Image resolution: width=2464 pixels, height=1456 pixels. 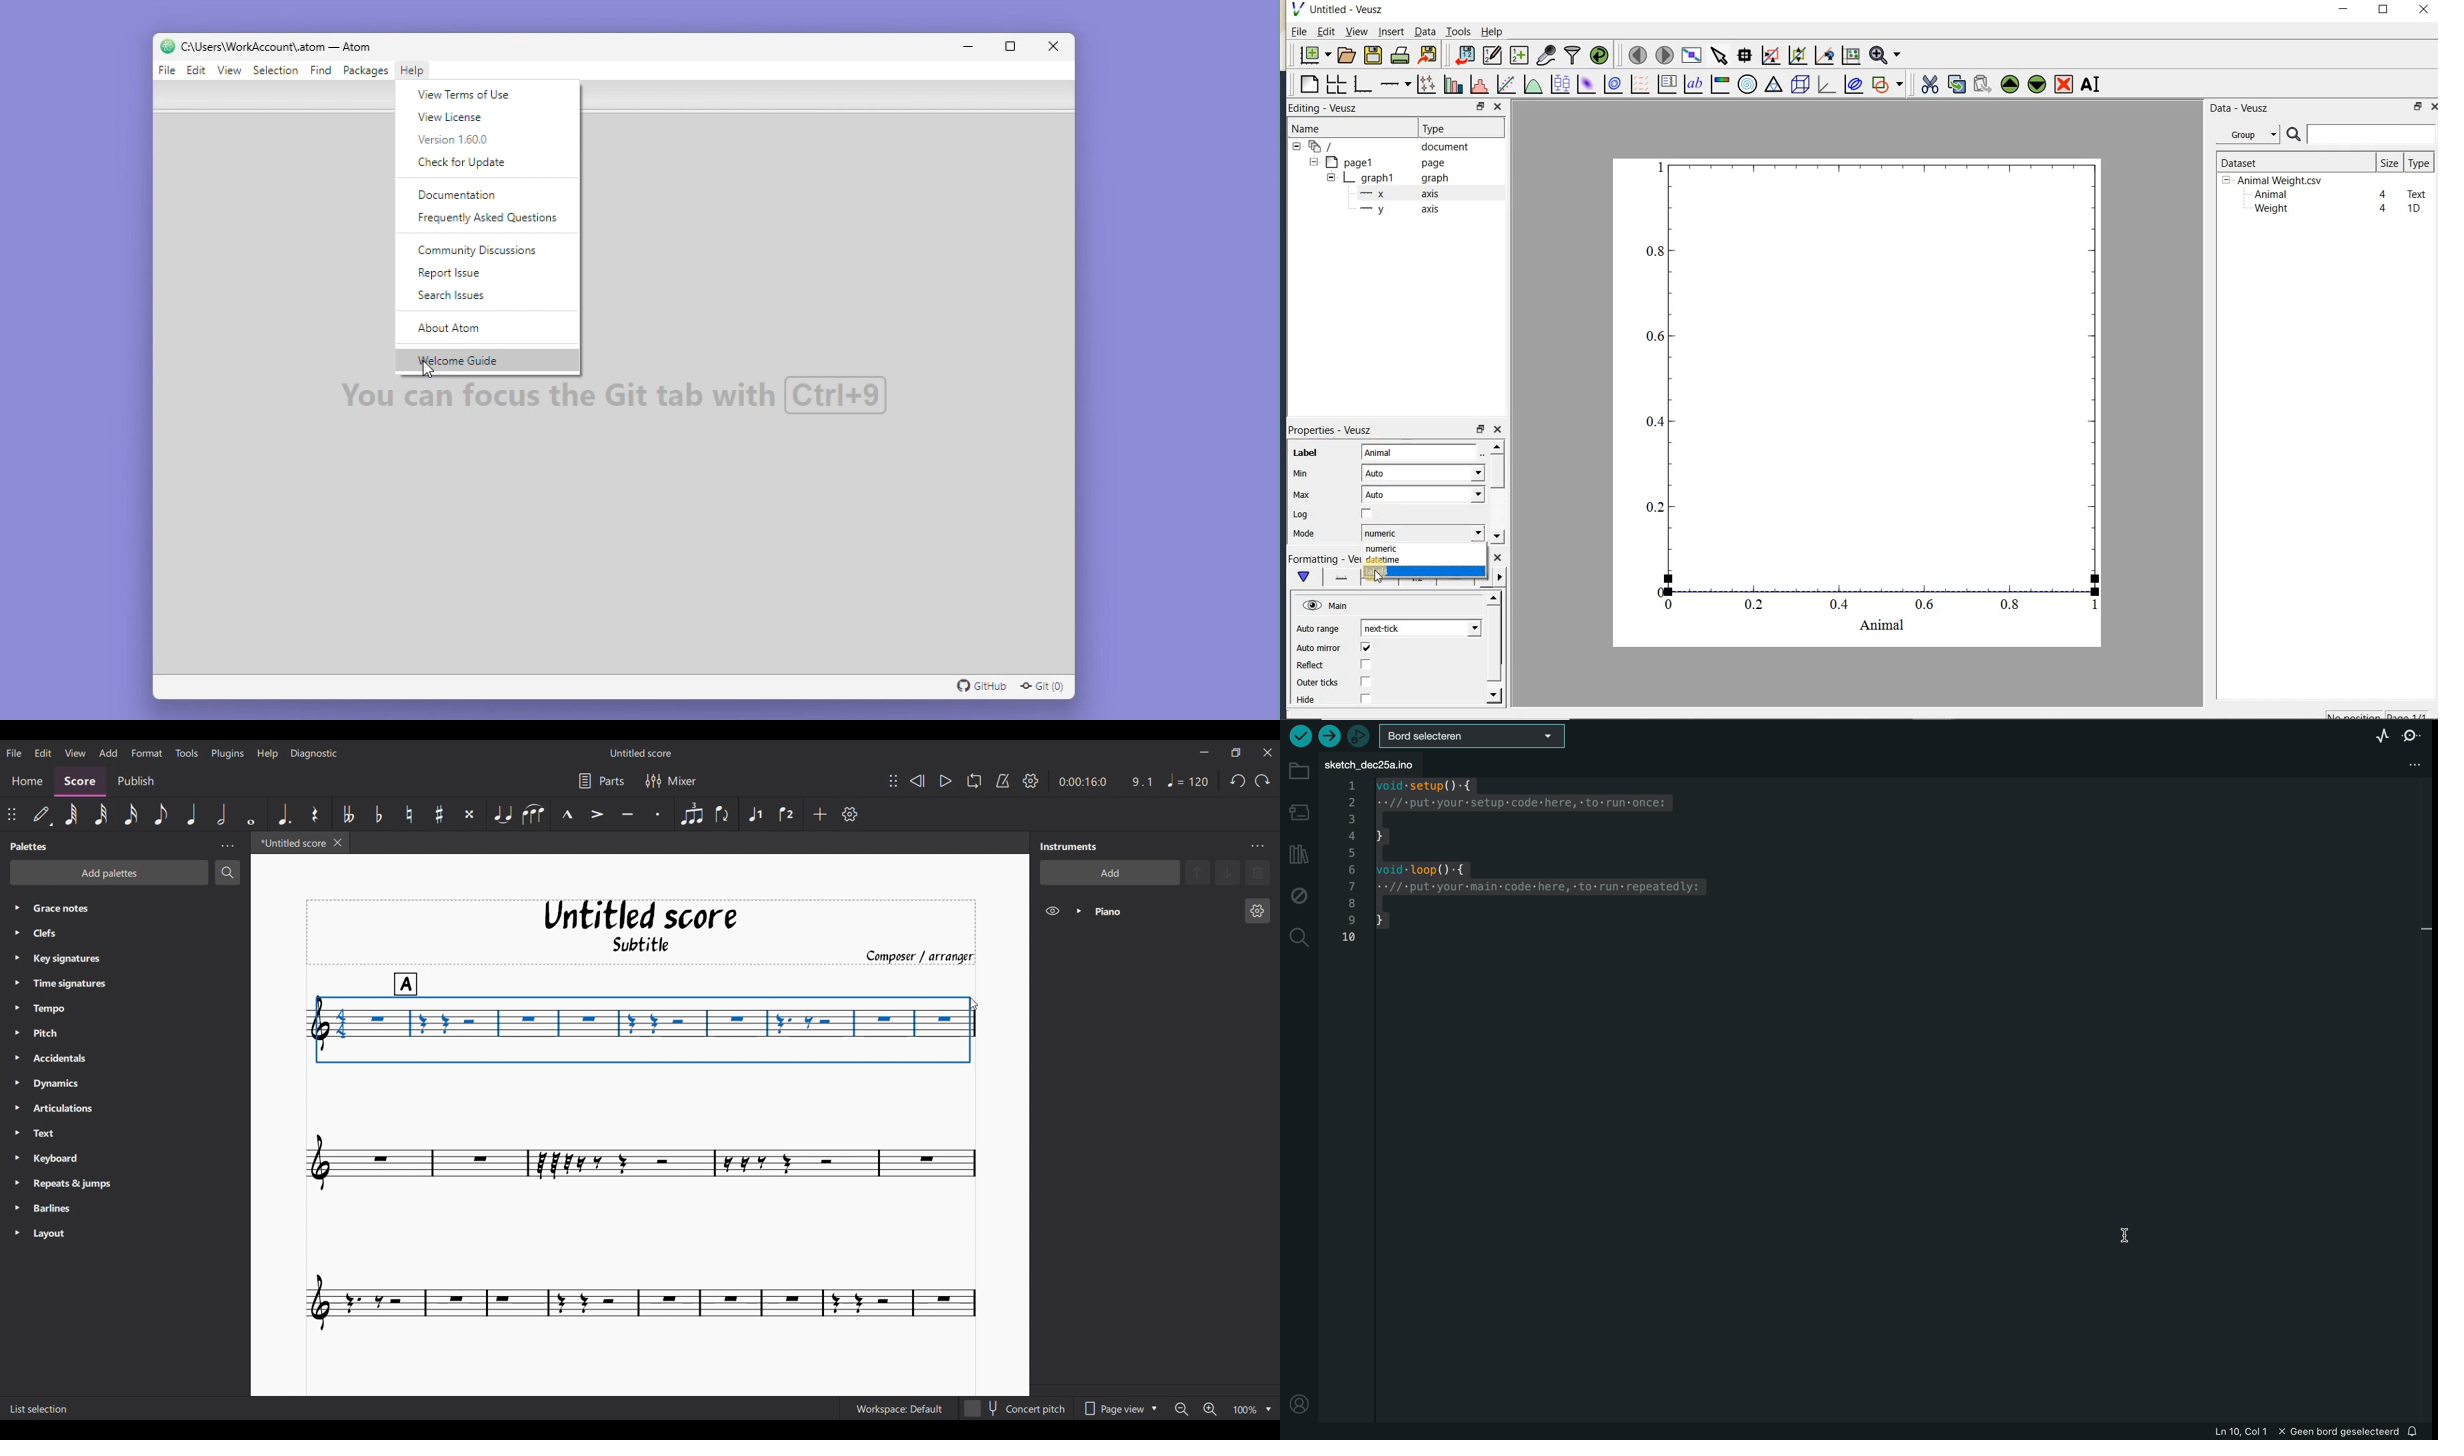 What do you see at coordinates (919, 955) in the screenshot?
I see `Composer/arranger` at bounding box center [919, 955].